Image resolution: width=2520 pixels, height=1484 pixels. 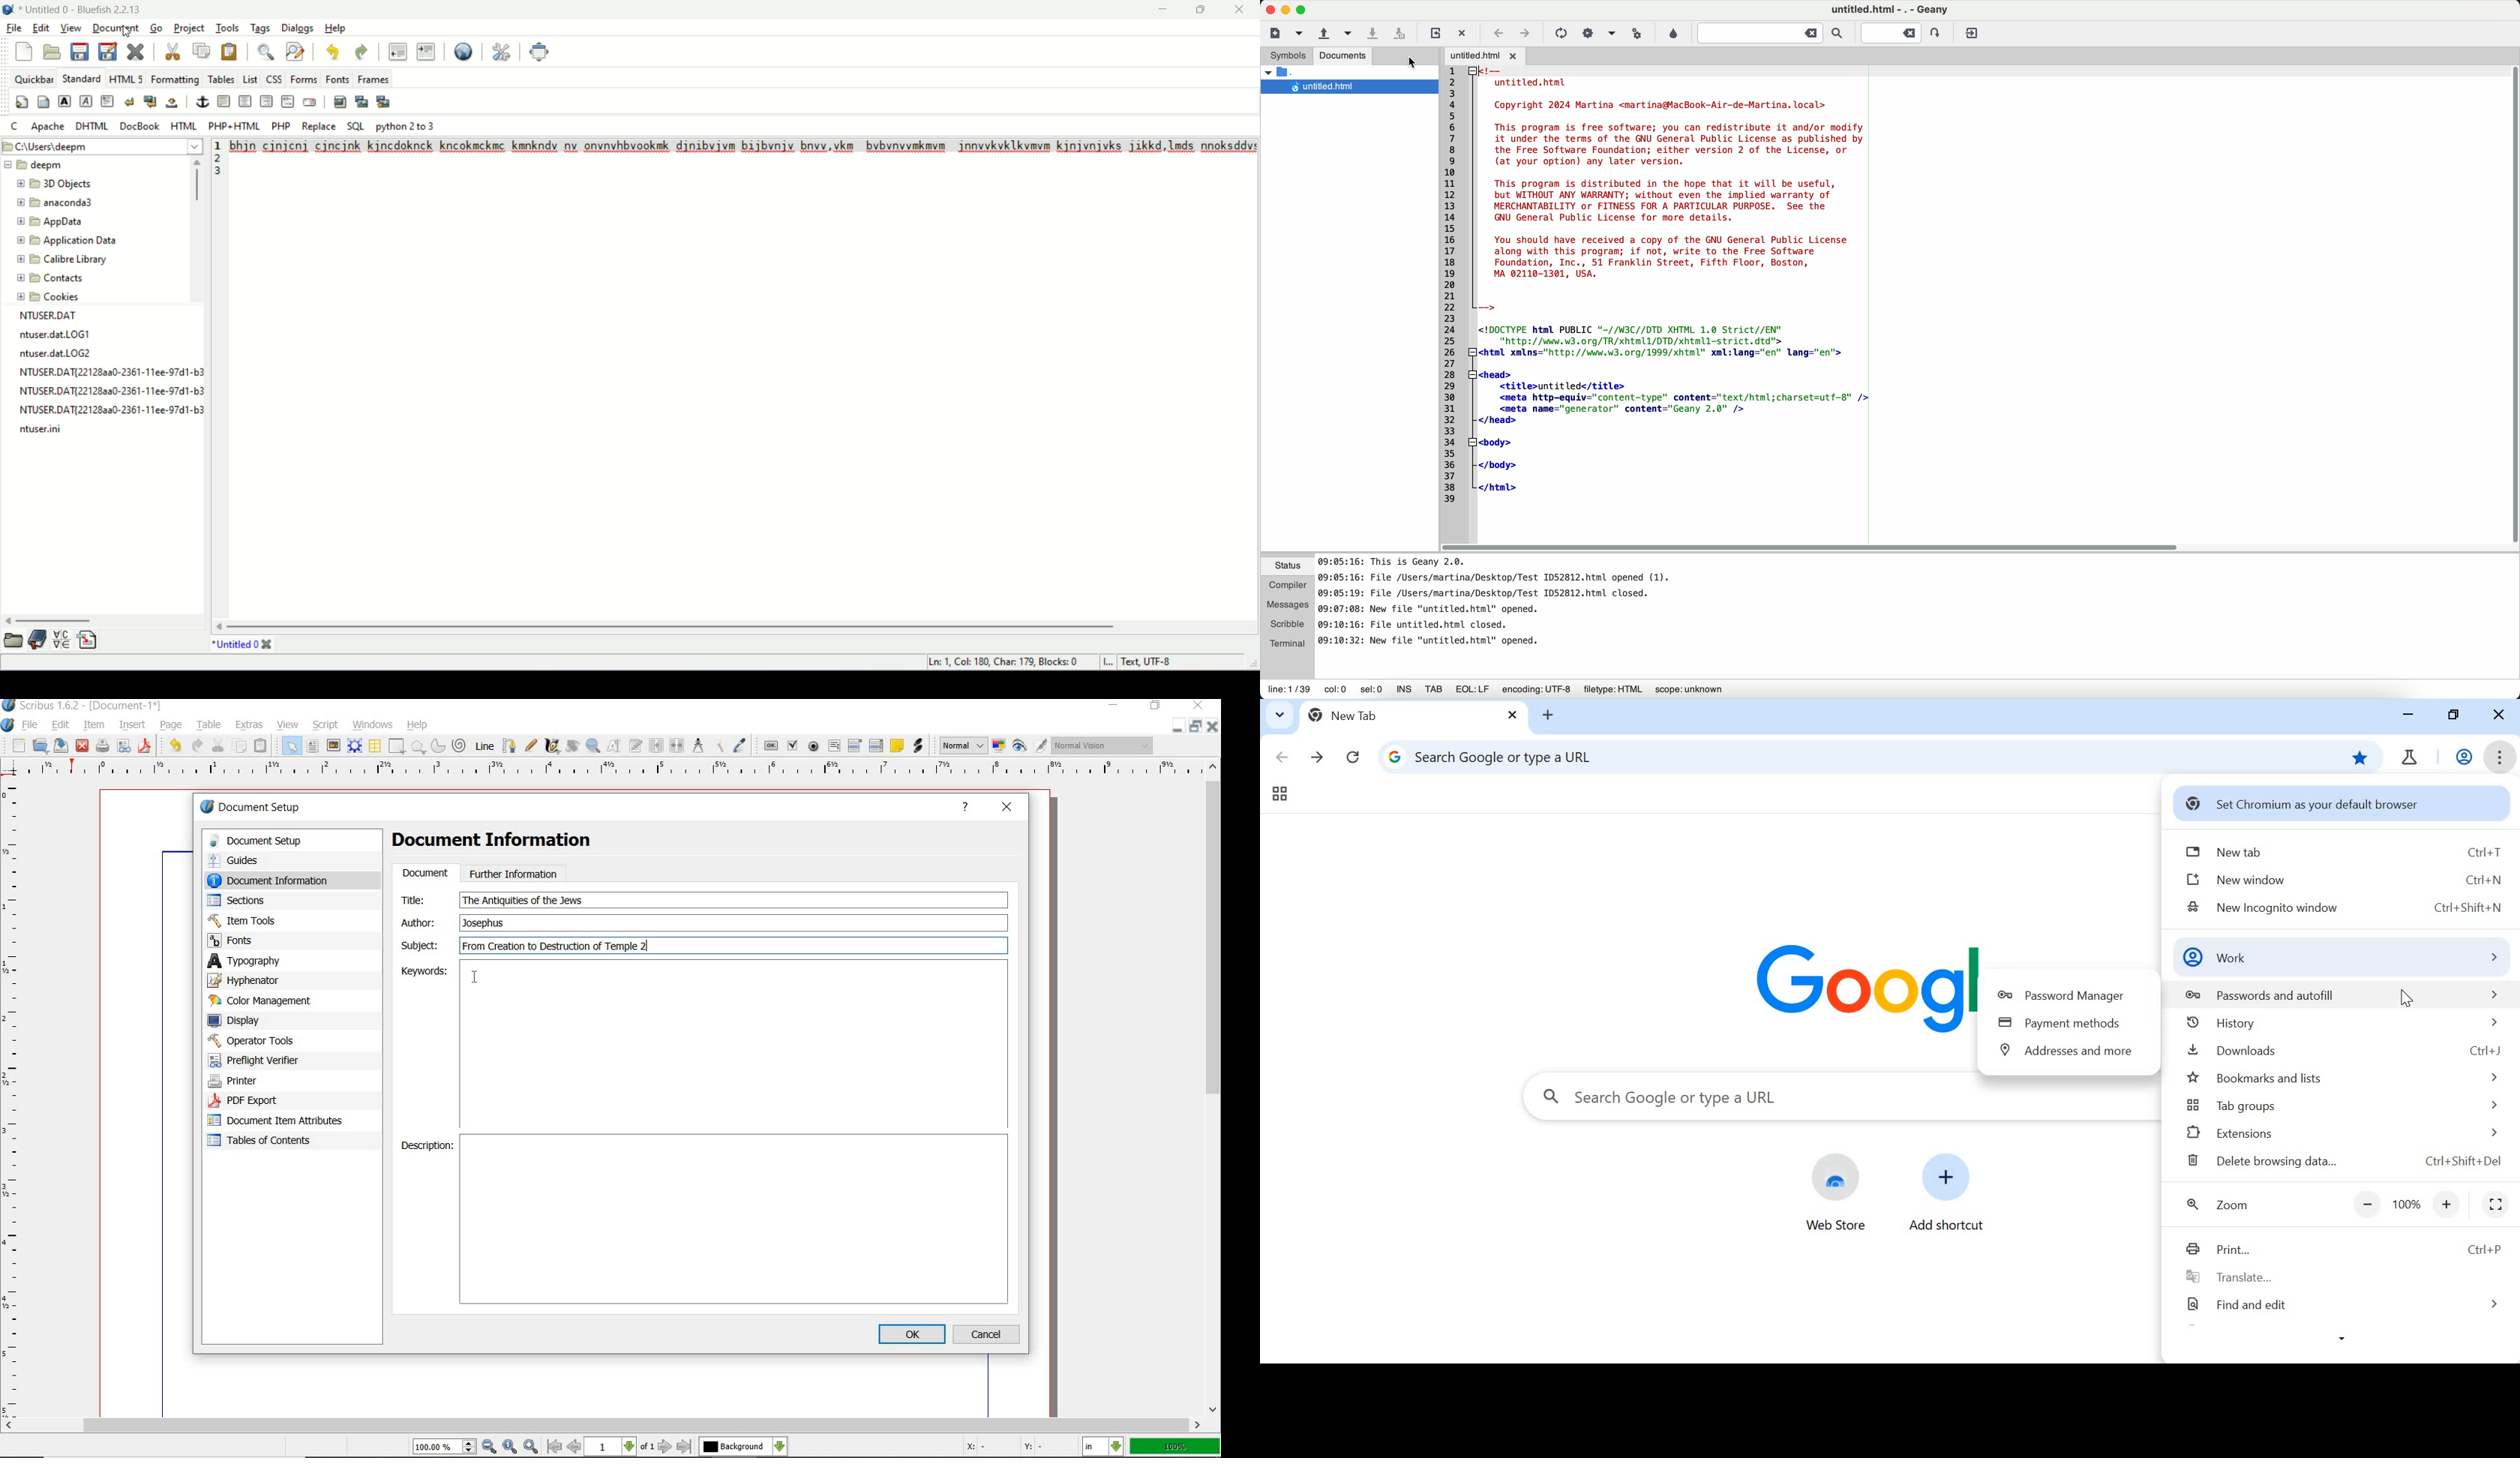 What do you see at coordinates (263, 1001) in the screenshot?
I see `color management` at bounding box center [263, 1001].